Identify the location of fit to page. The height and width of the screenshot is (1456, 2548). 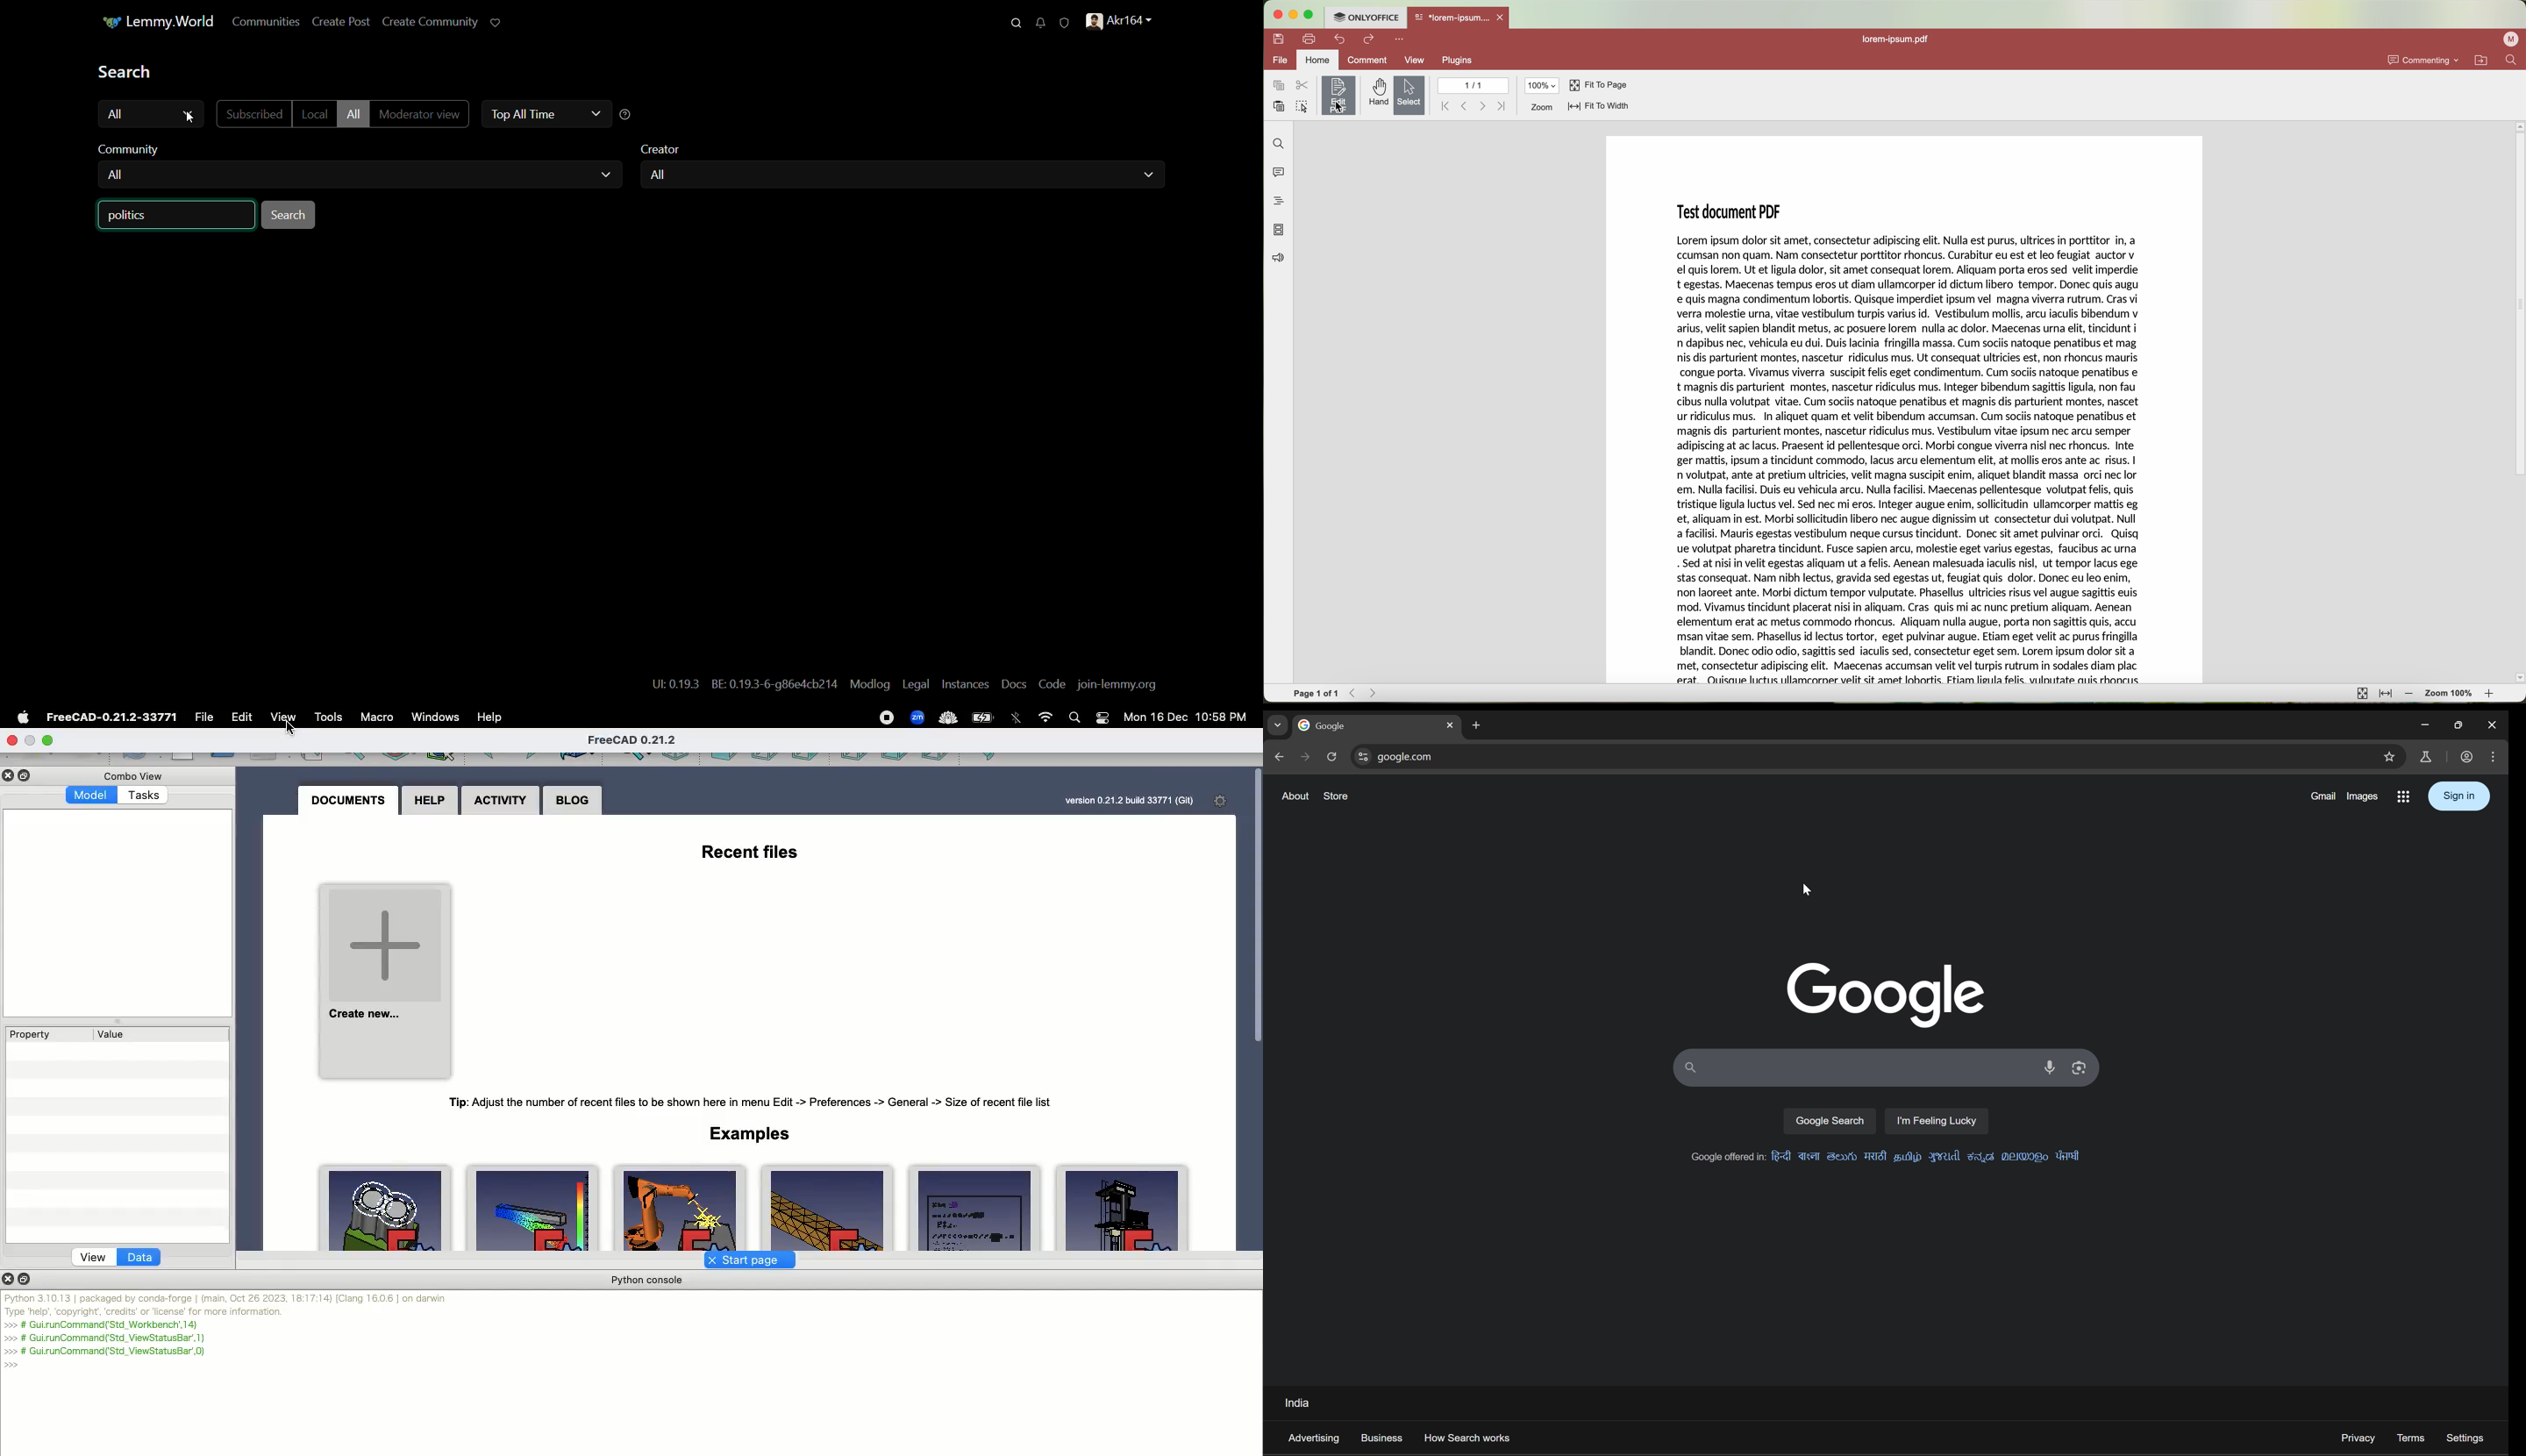
(2362, 694).